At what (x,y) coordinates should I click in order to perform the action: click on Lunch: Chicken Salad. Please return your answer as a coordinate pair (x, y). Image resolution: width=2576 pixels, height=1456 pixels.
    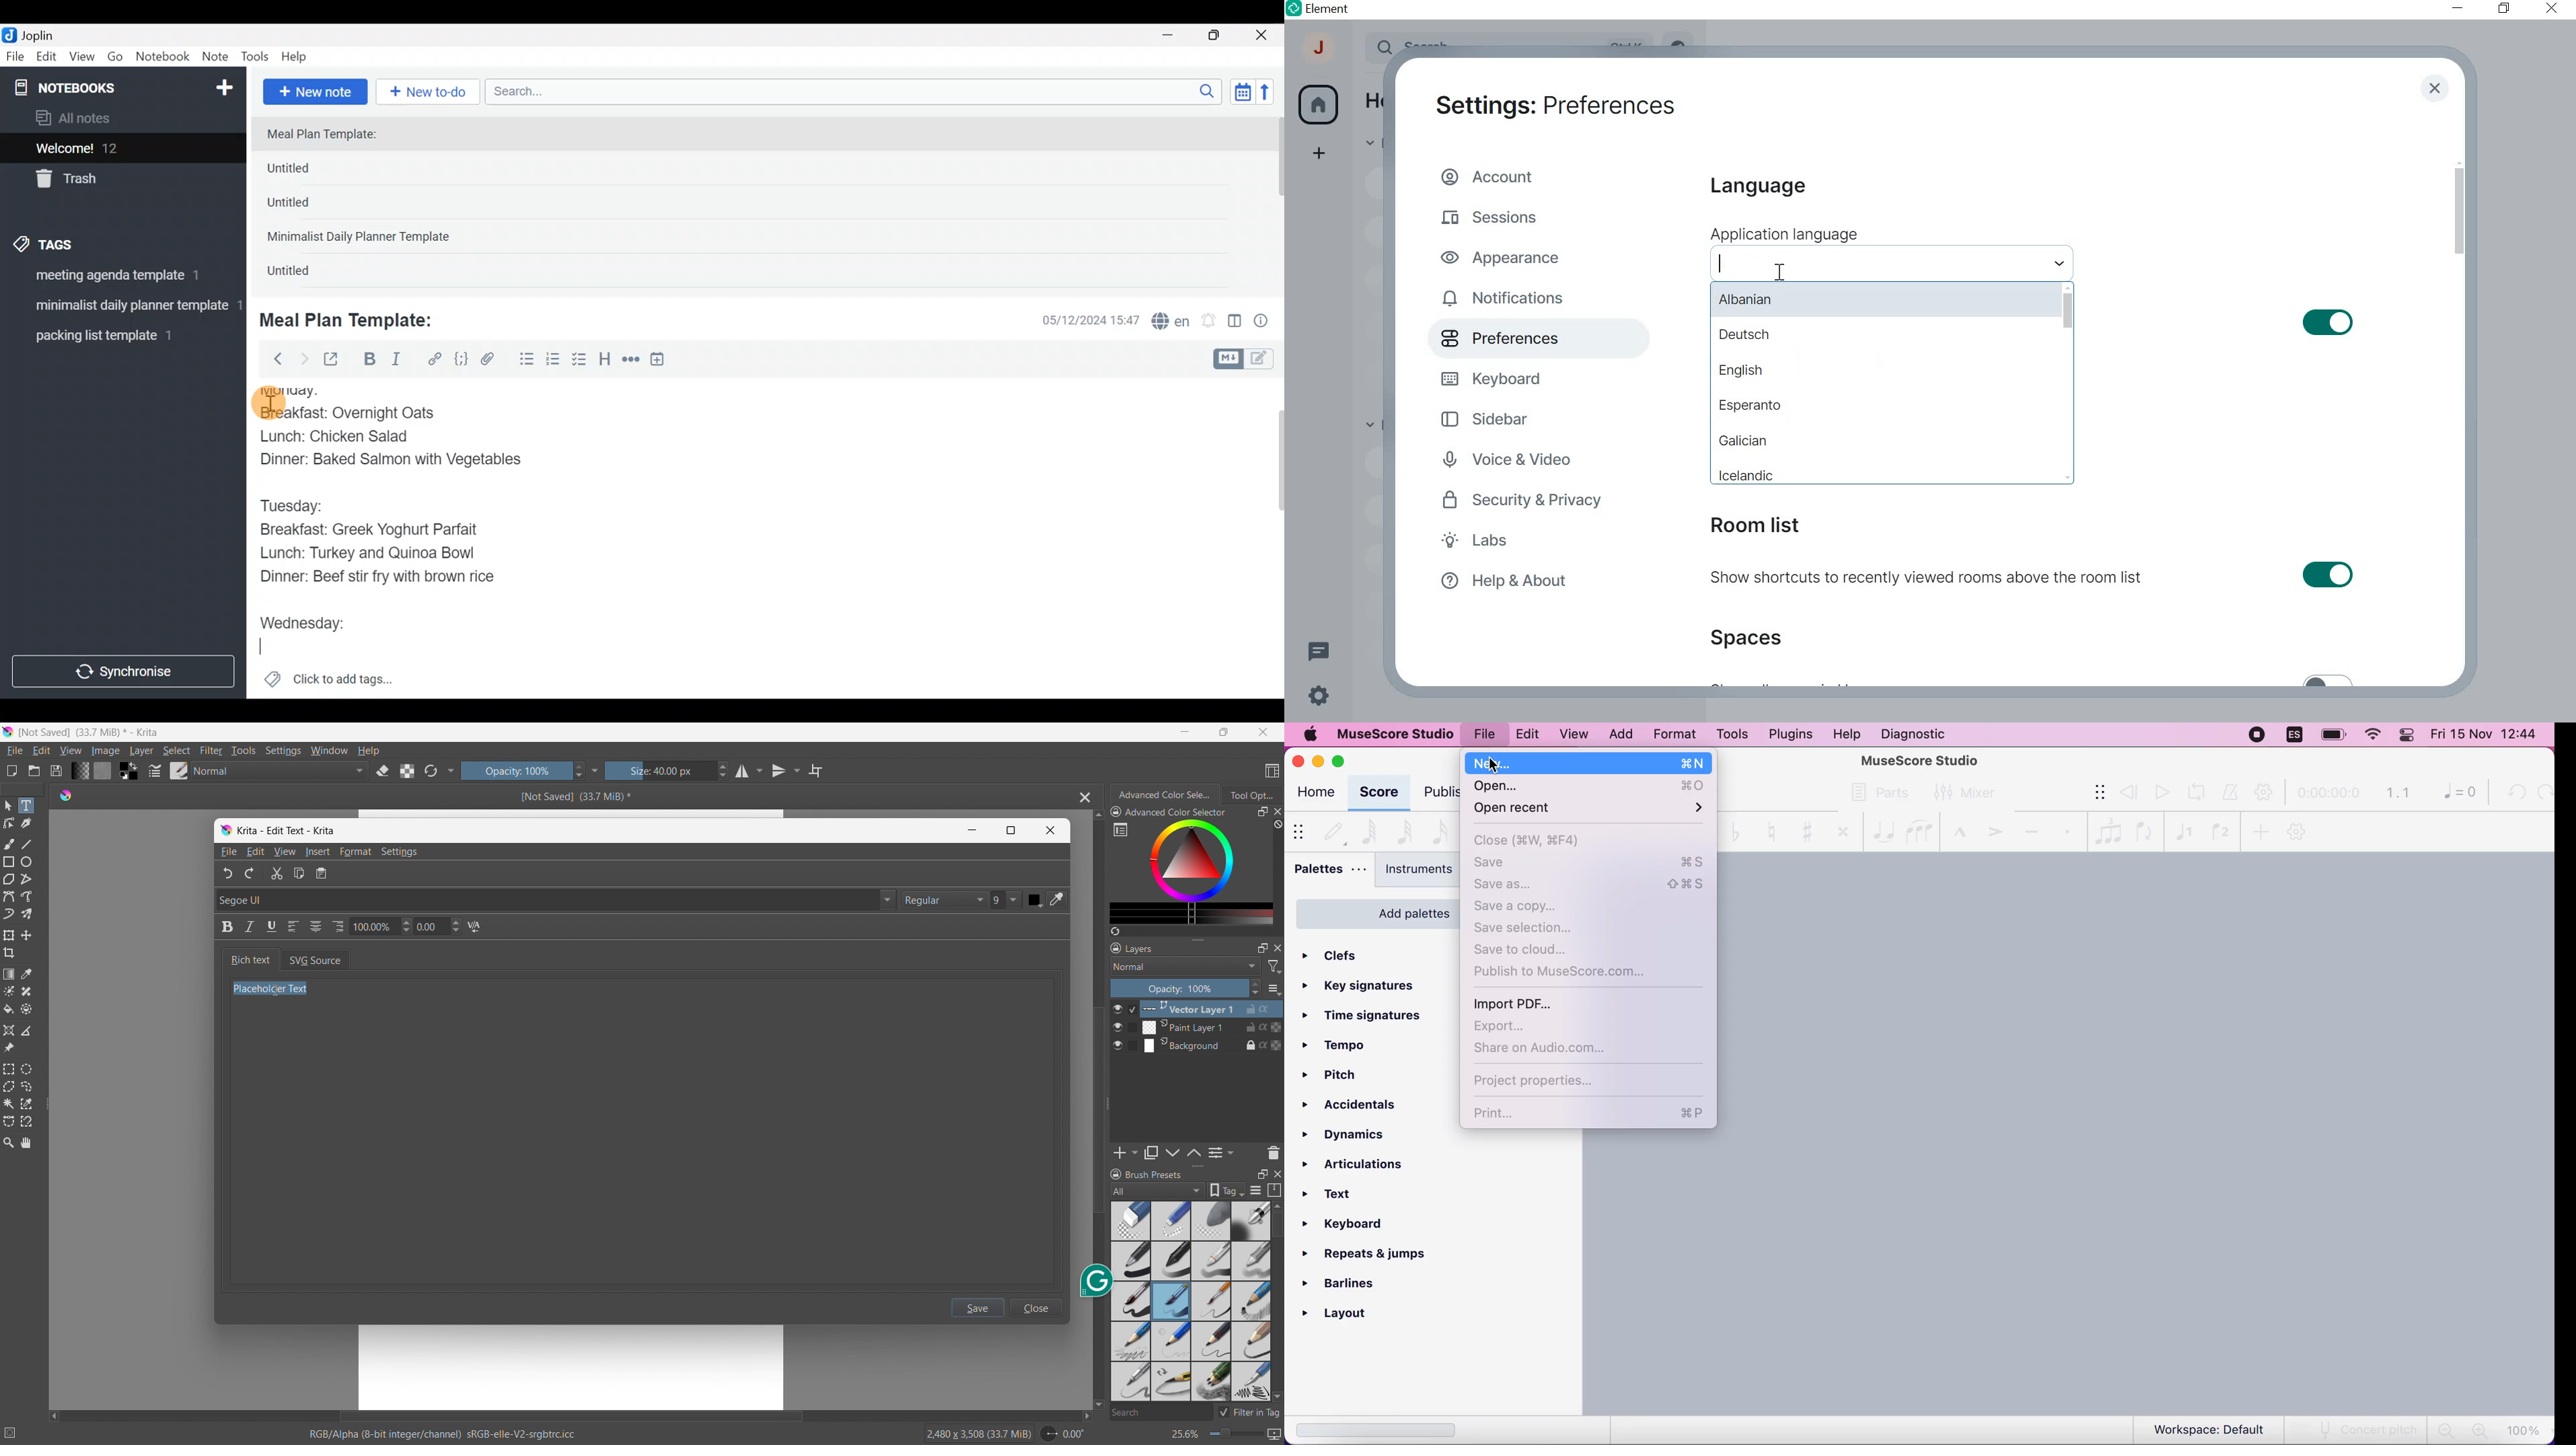
    Looking at the image, I should click on (336, 435).